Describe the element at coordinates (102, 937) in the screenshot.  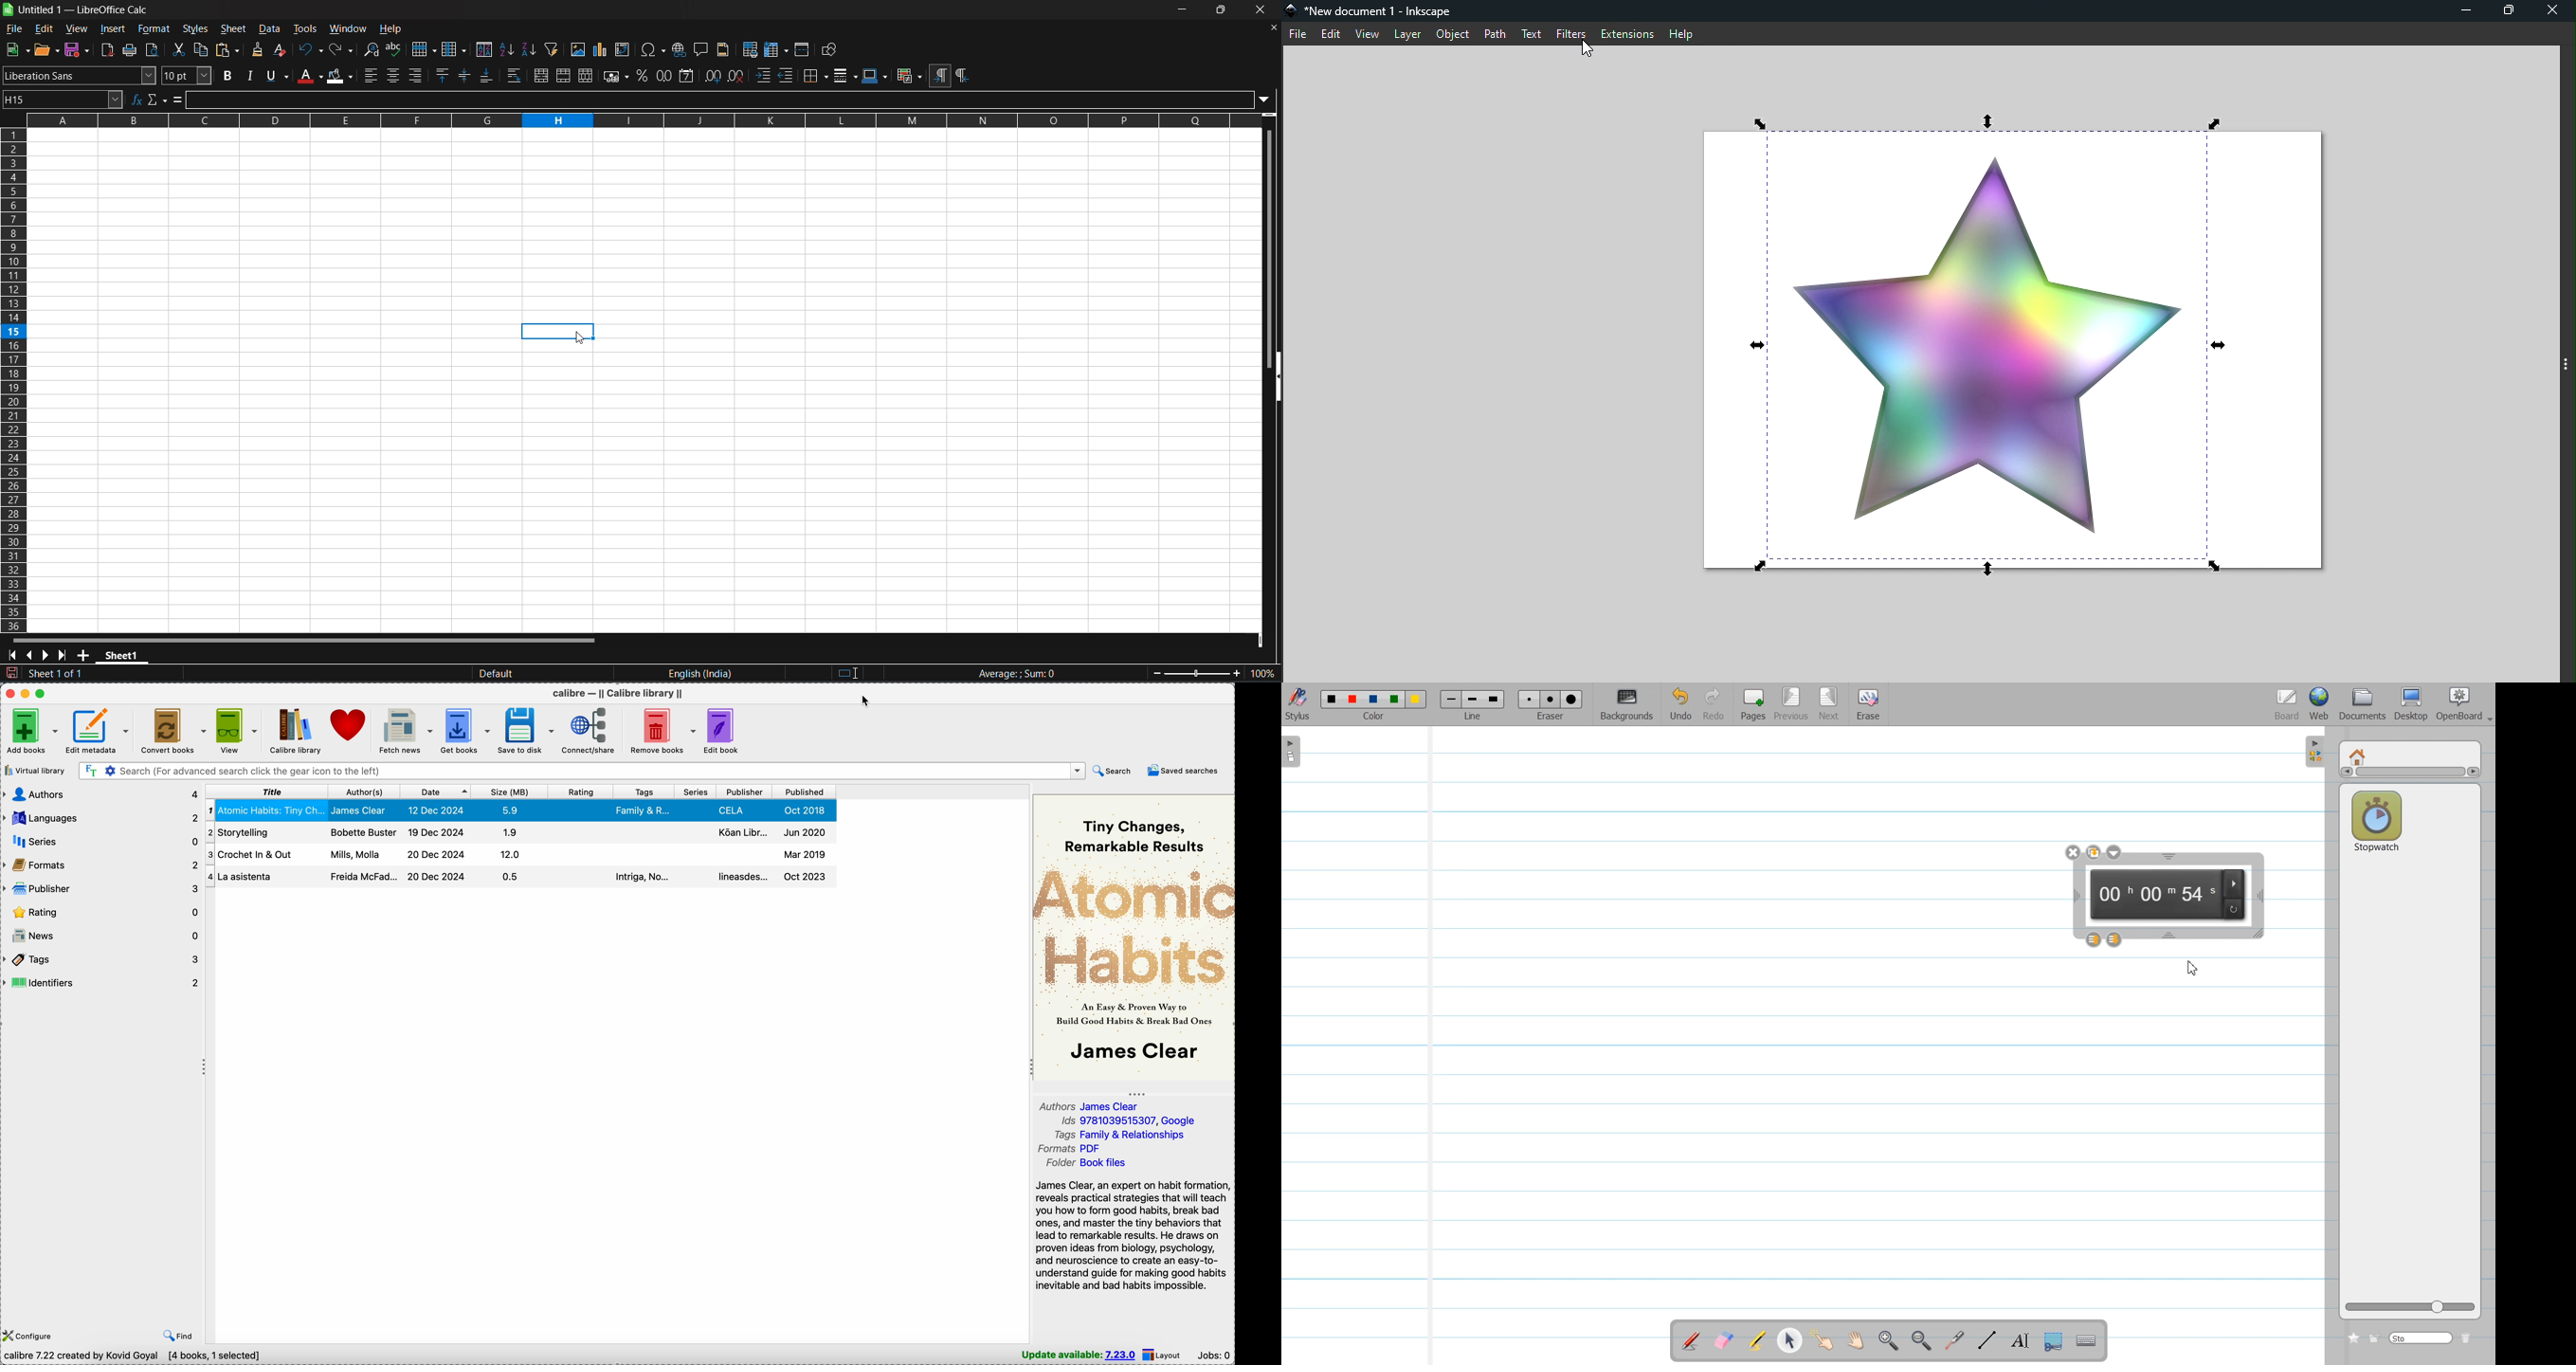
I see `news` at that location.